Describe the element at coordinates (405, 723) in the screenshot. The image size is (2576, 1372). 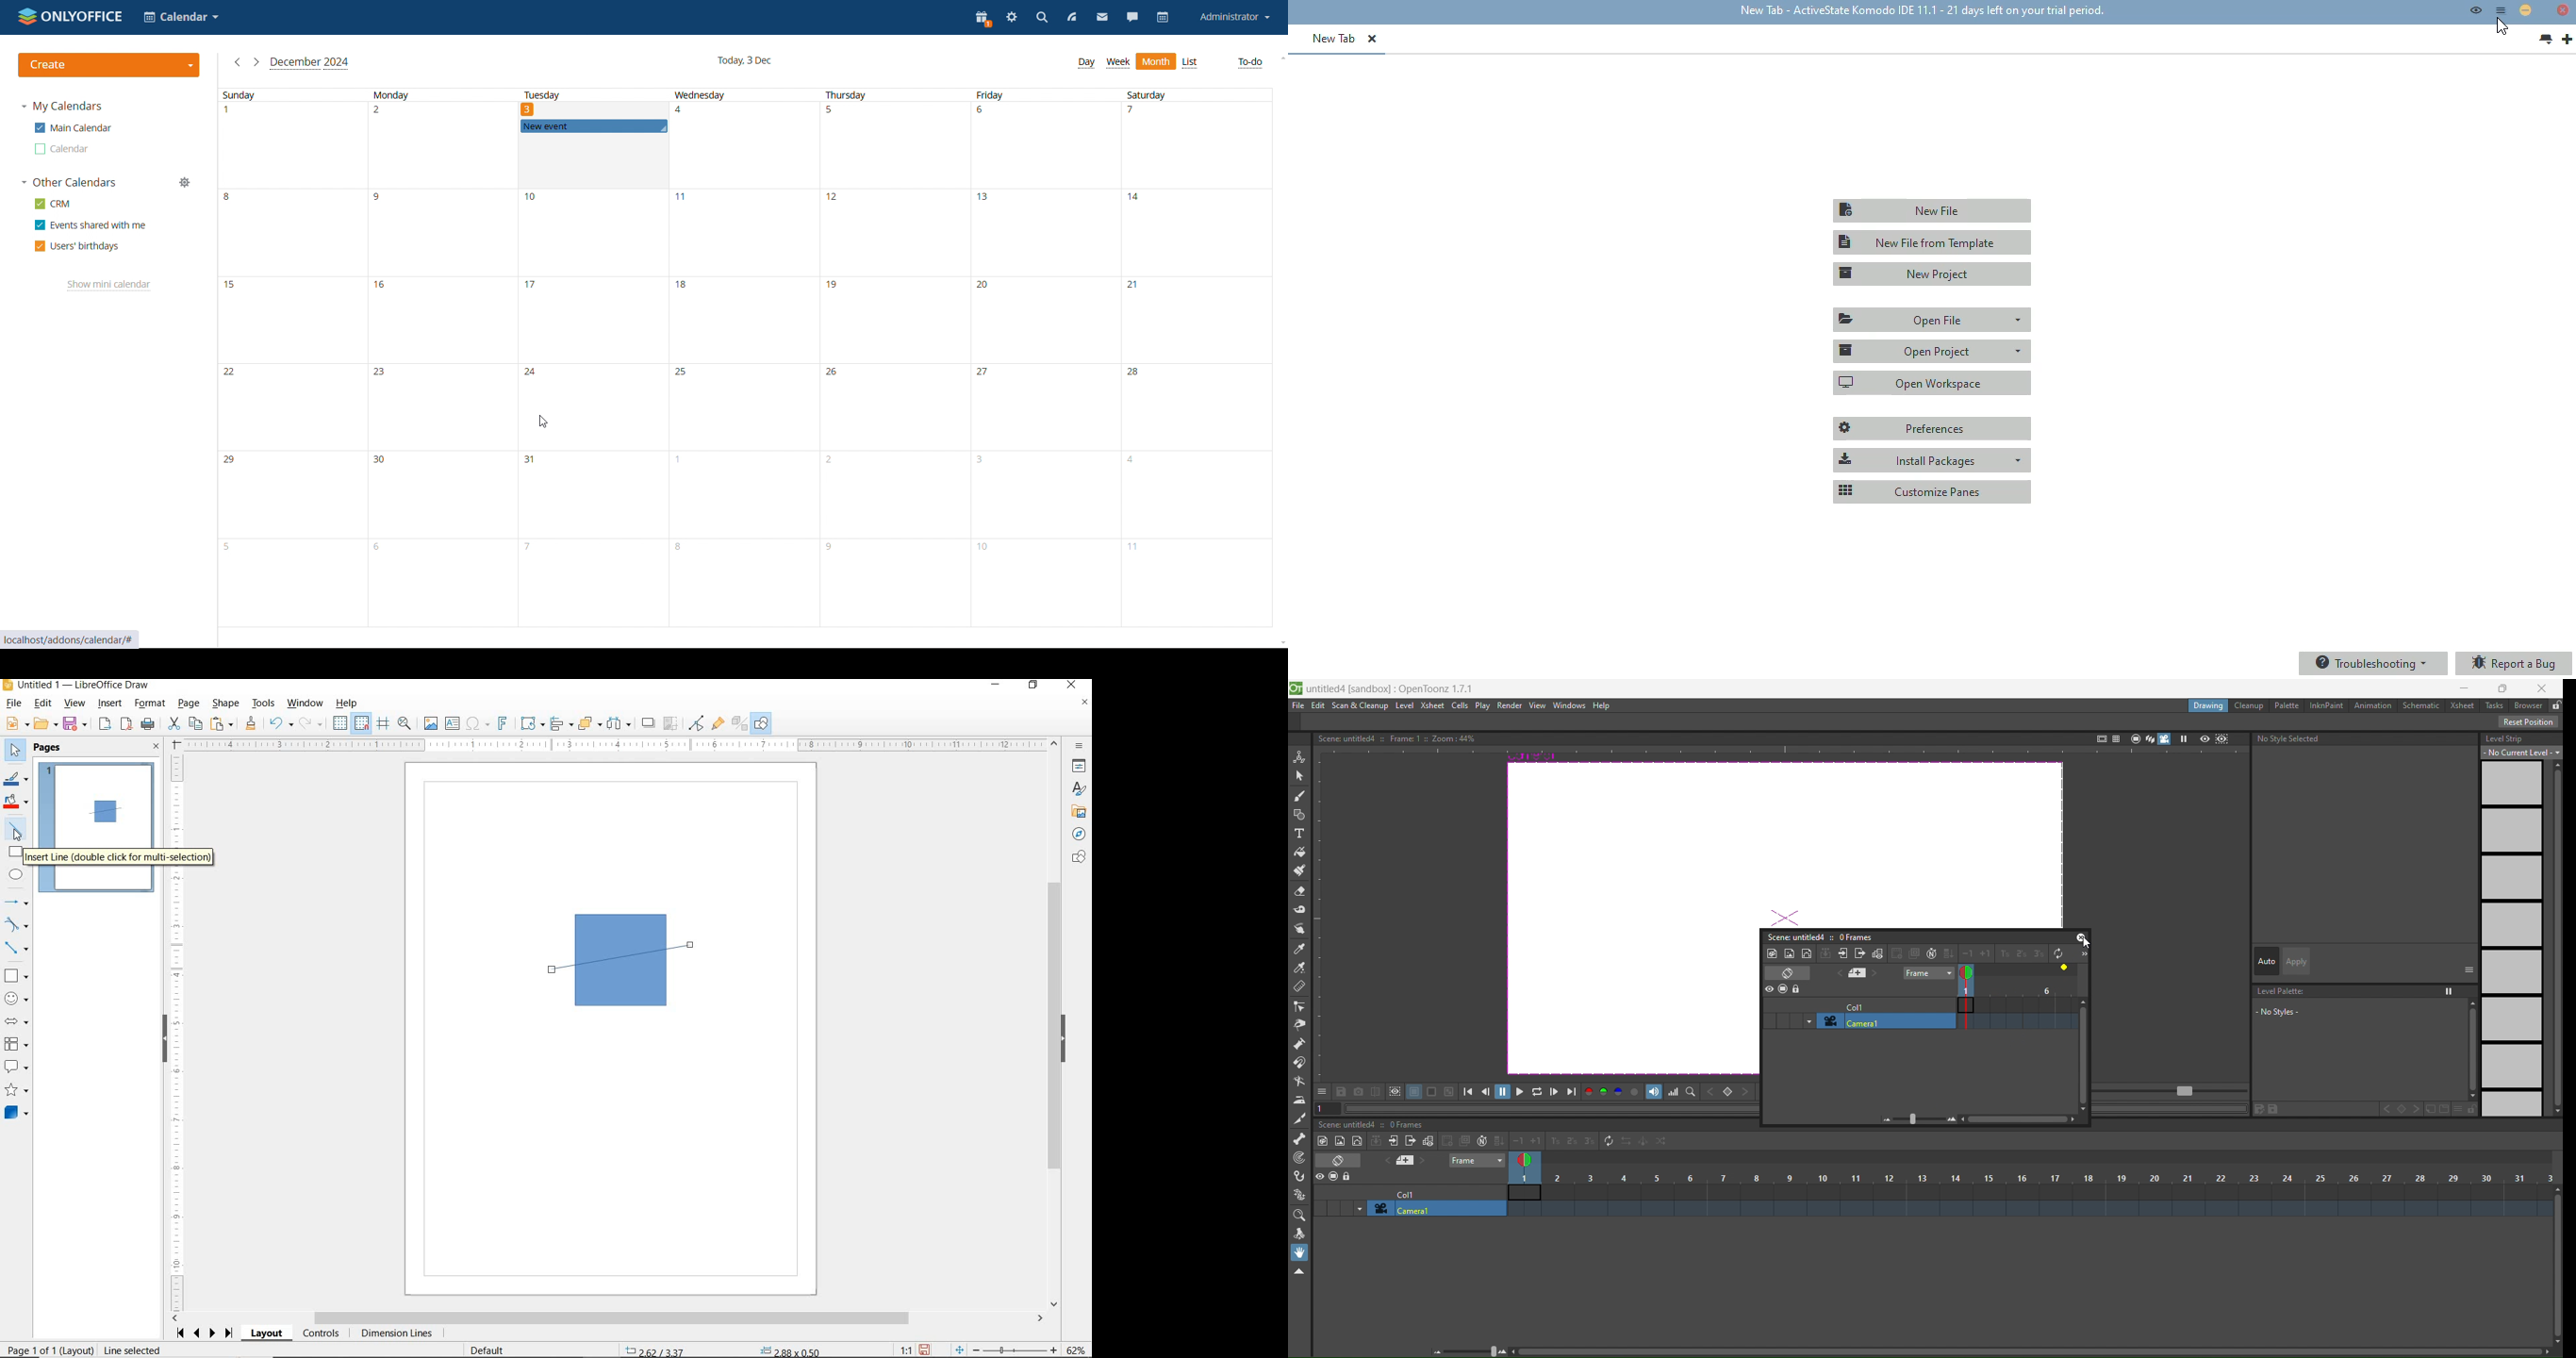
I see `ZOOM & PAN` at that location.